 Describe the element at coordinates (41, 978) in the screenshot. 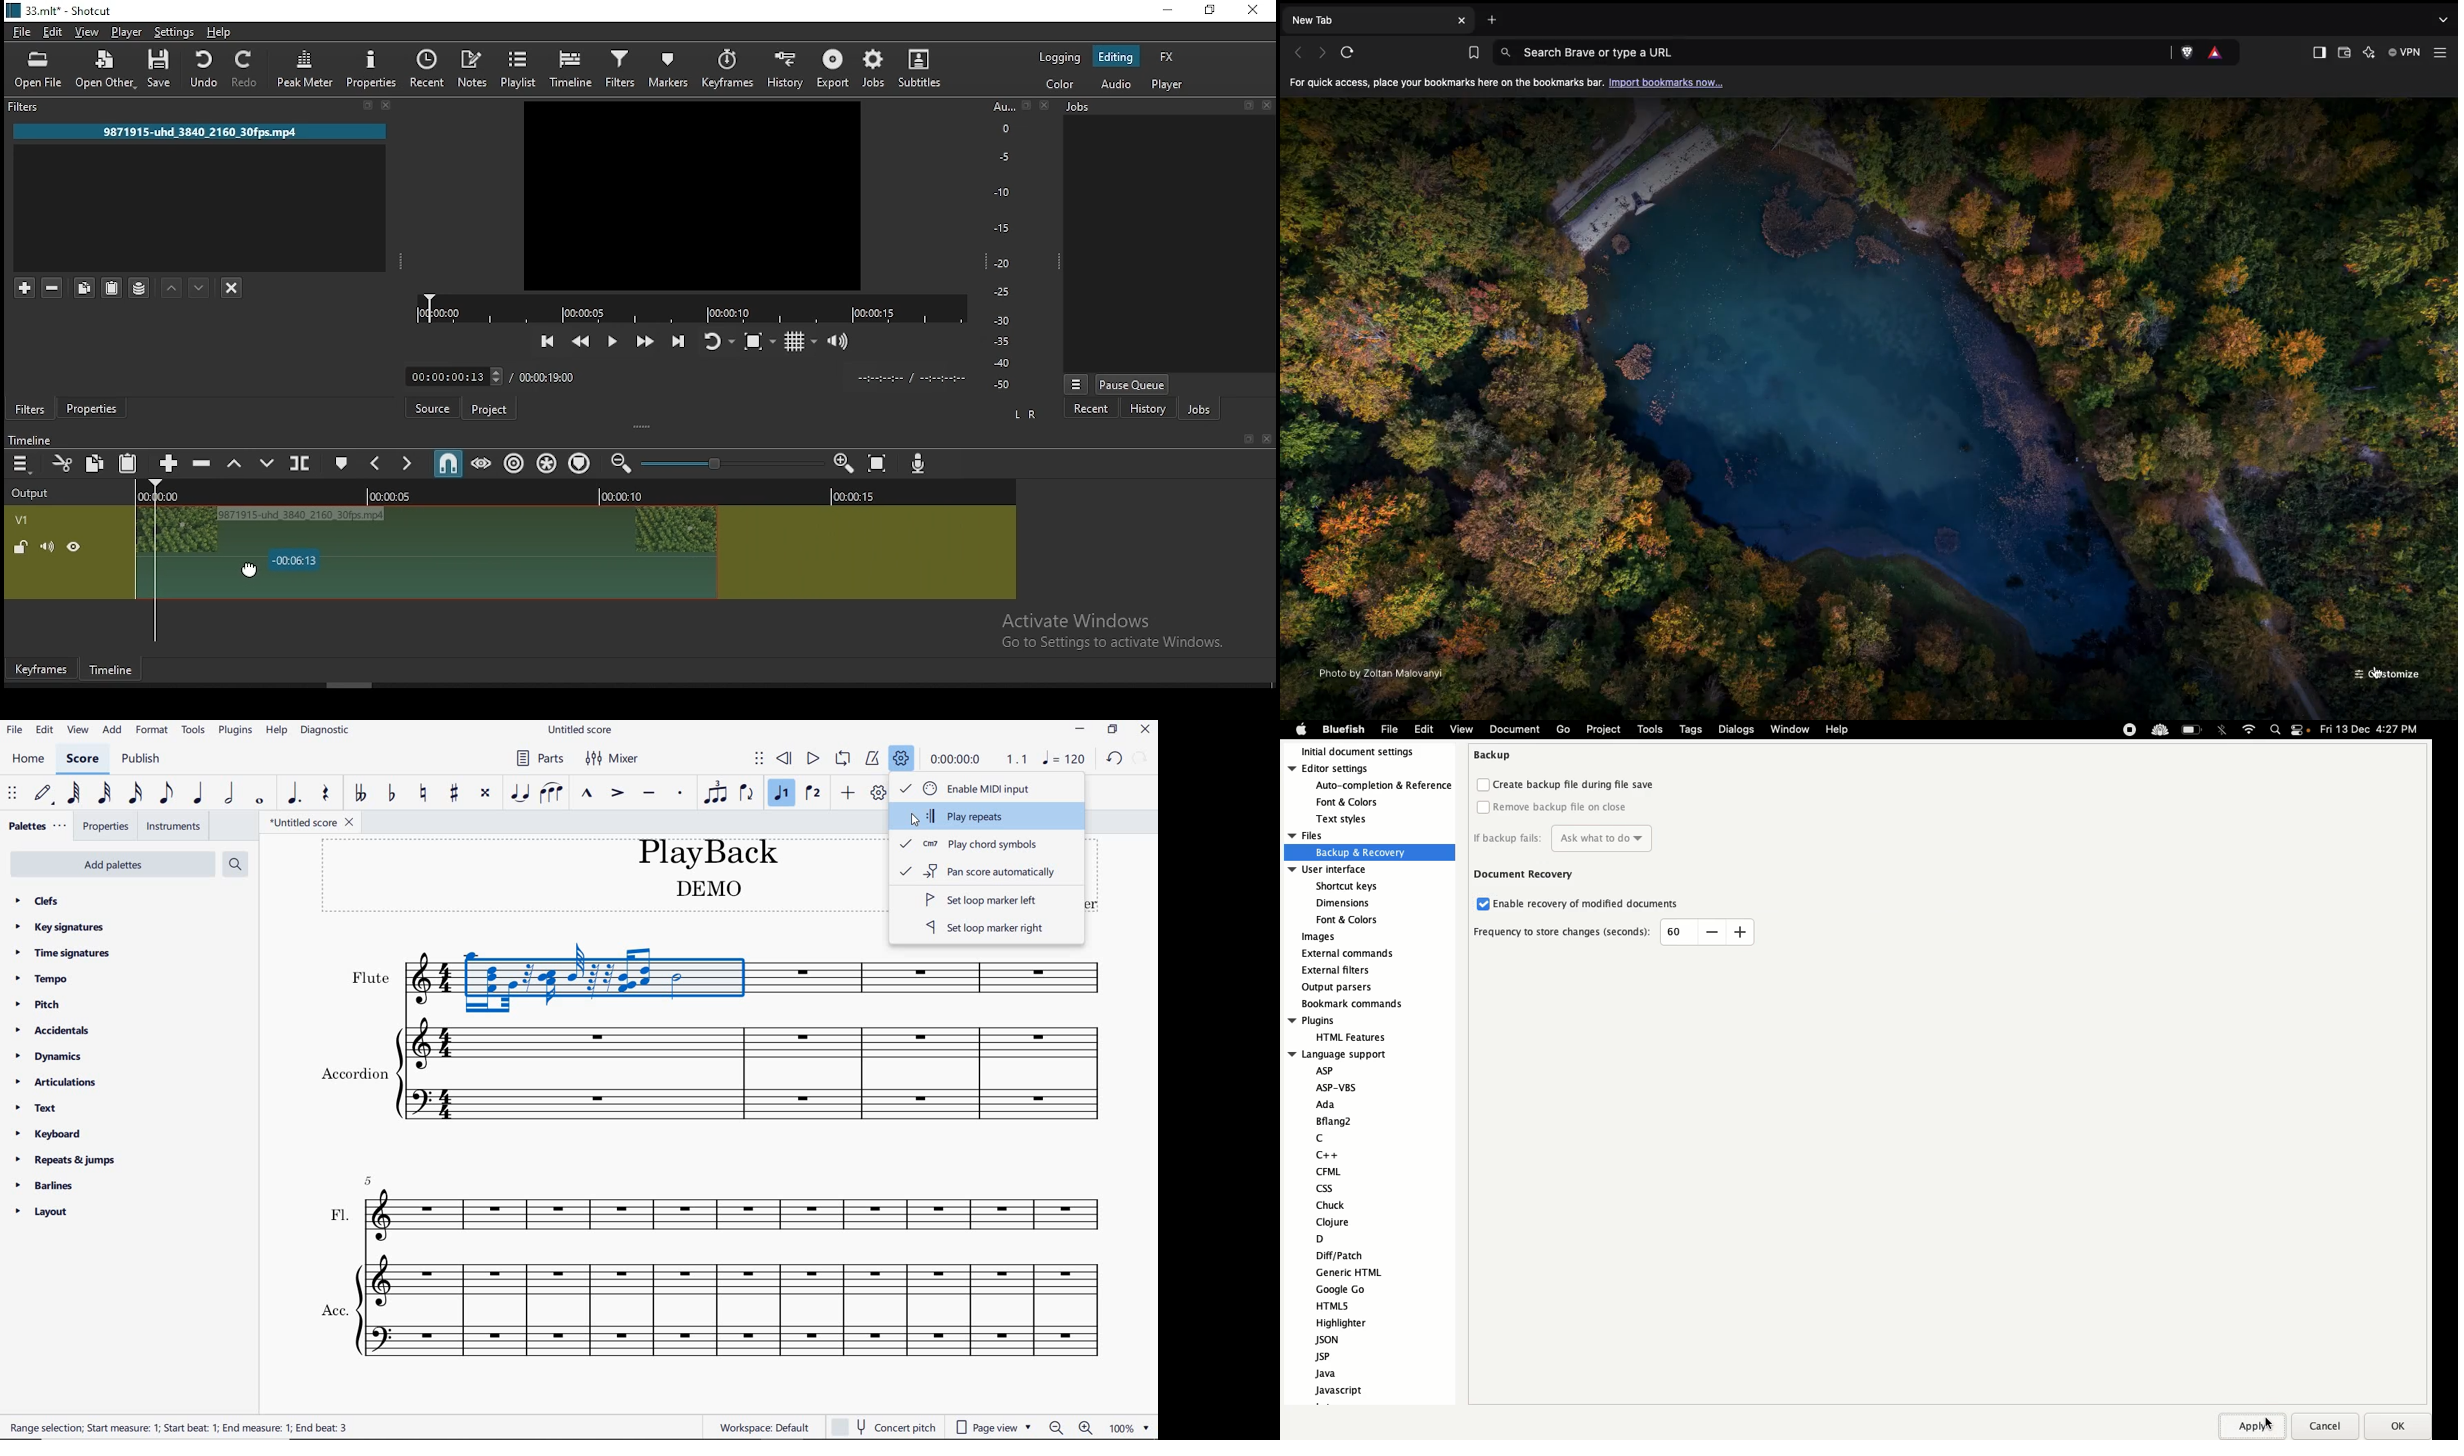

I see `tempo` at that location.